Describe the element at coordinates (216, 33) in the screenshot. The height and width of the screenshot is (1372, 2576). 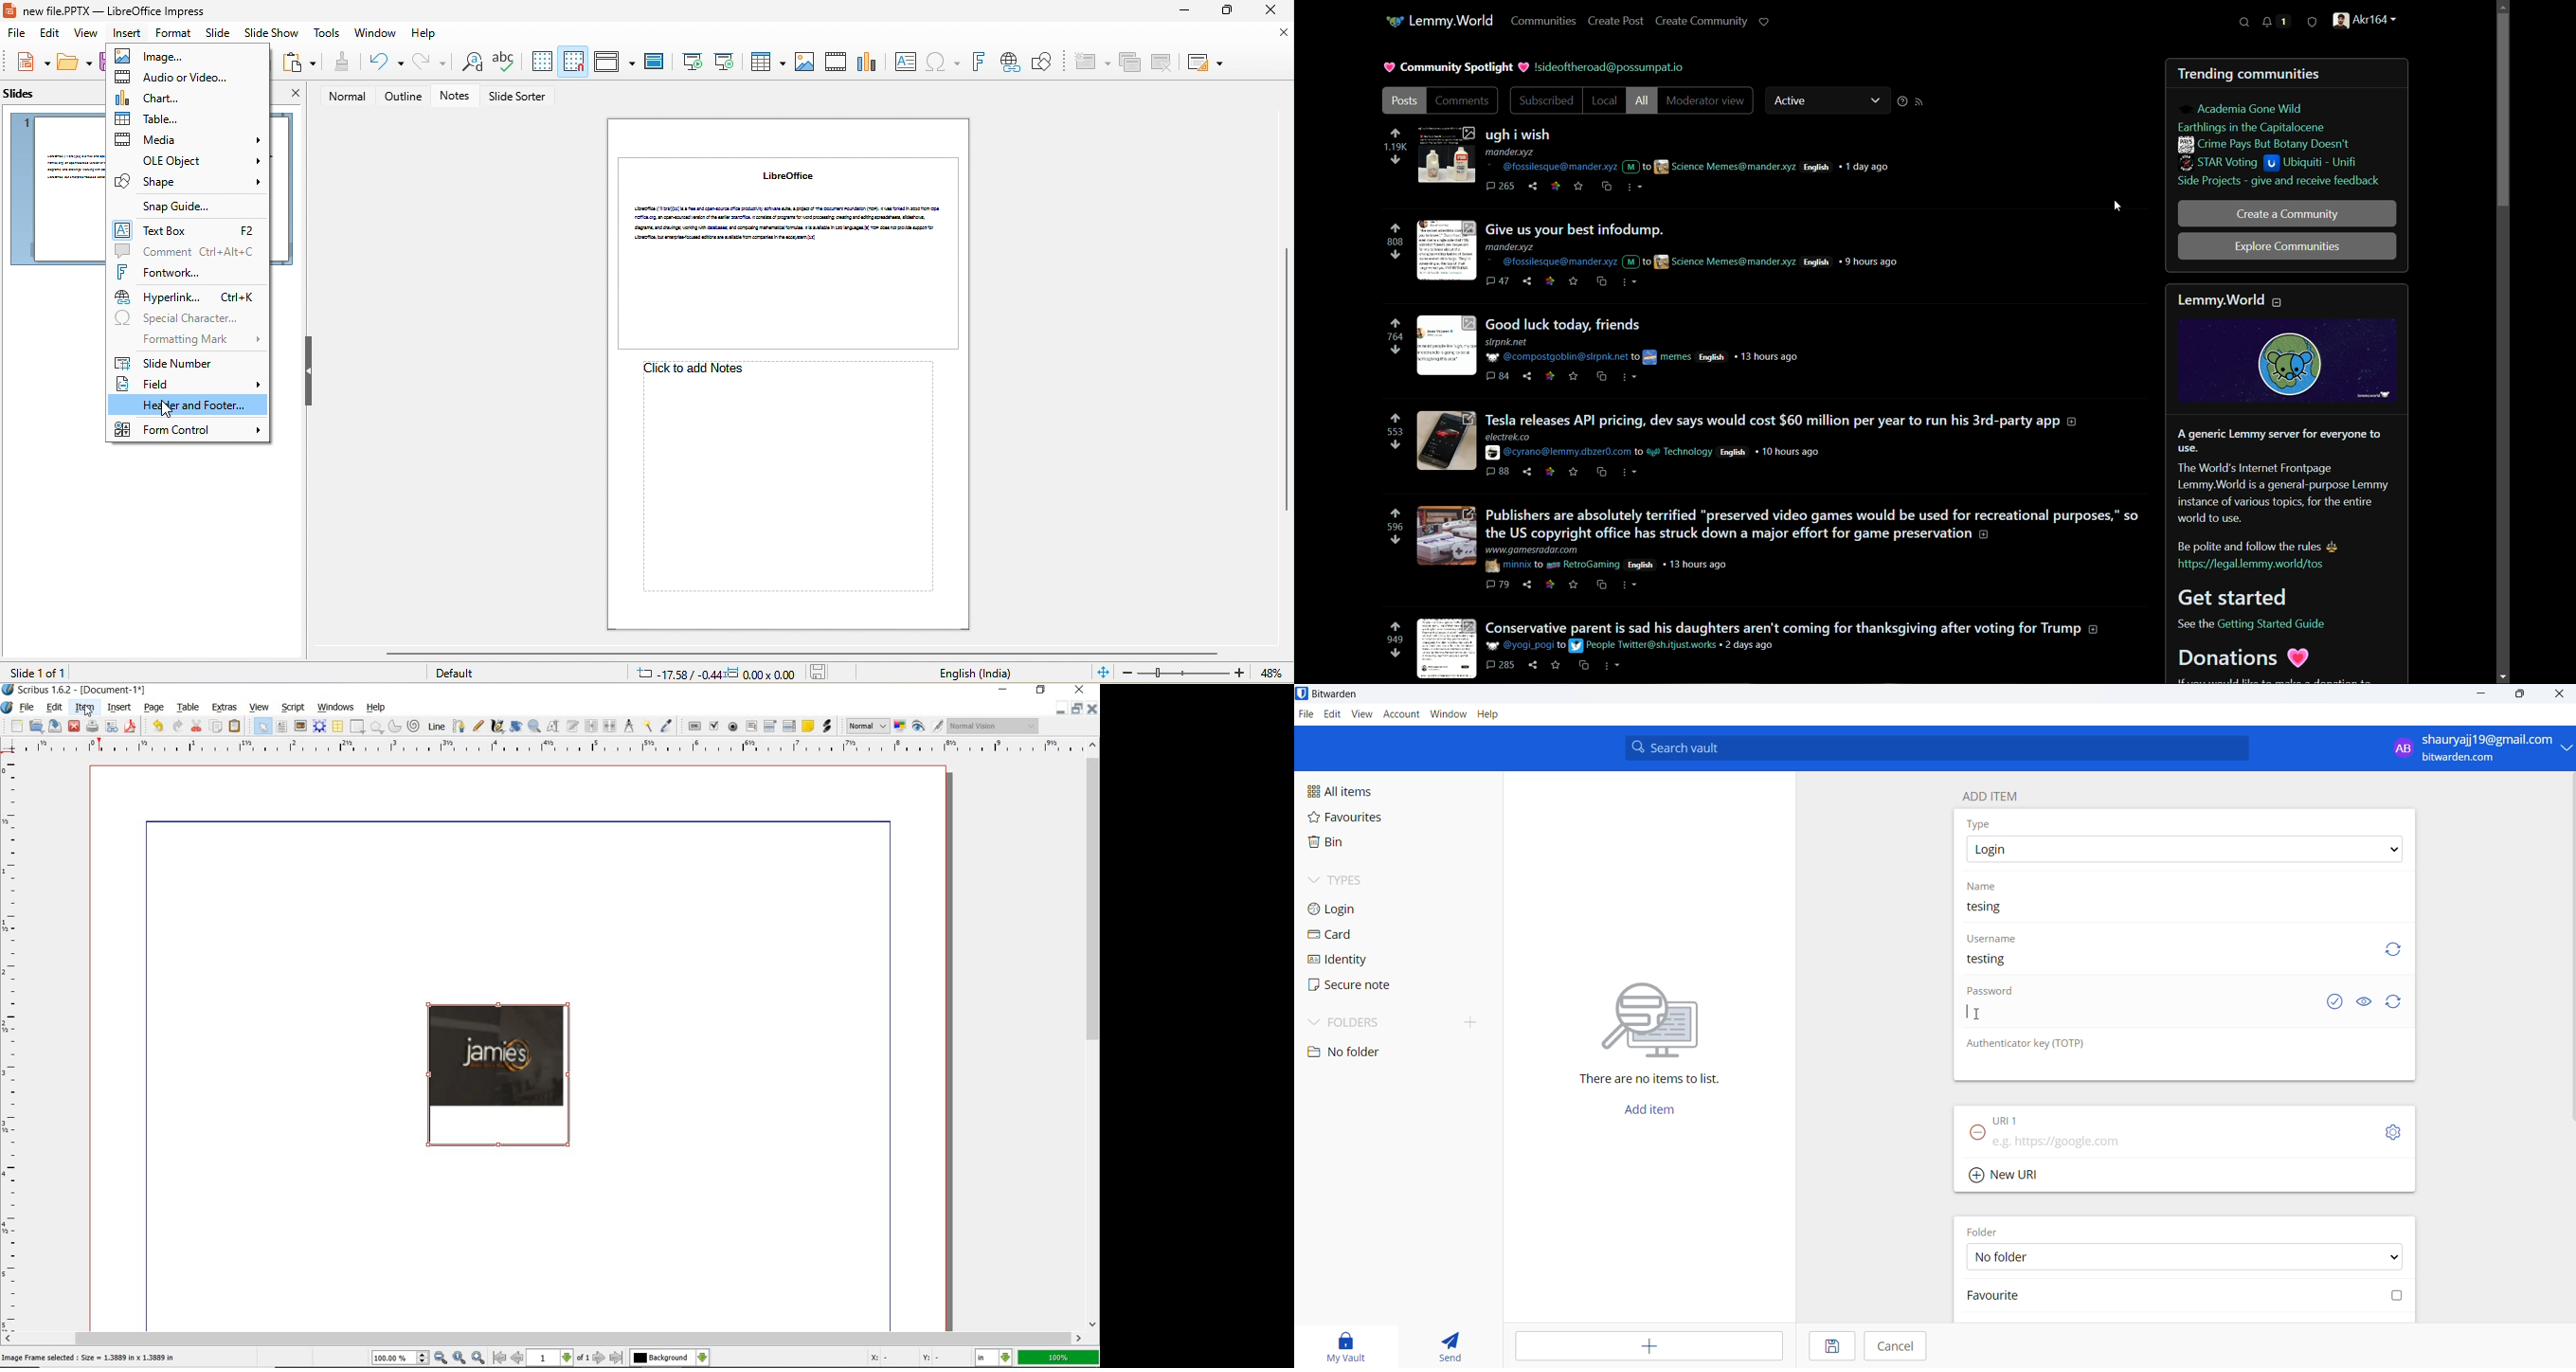
I see `slide` at that location.